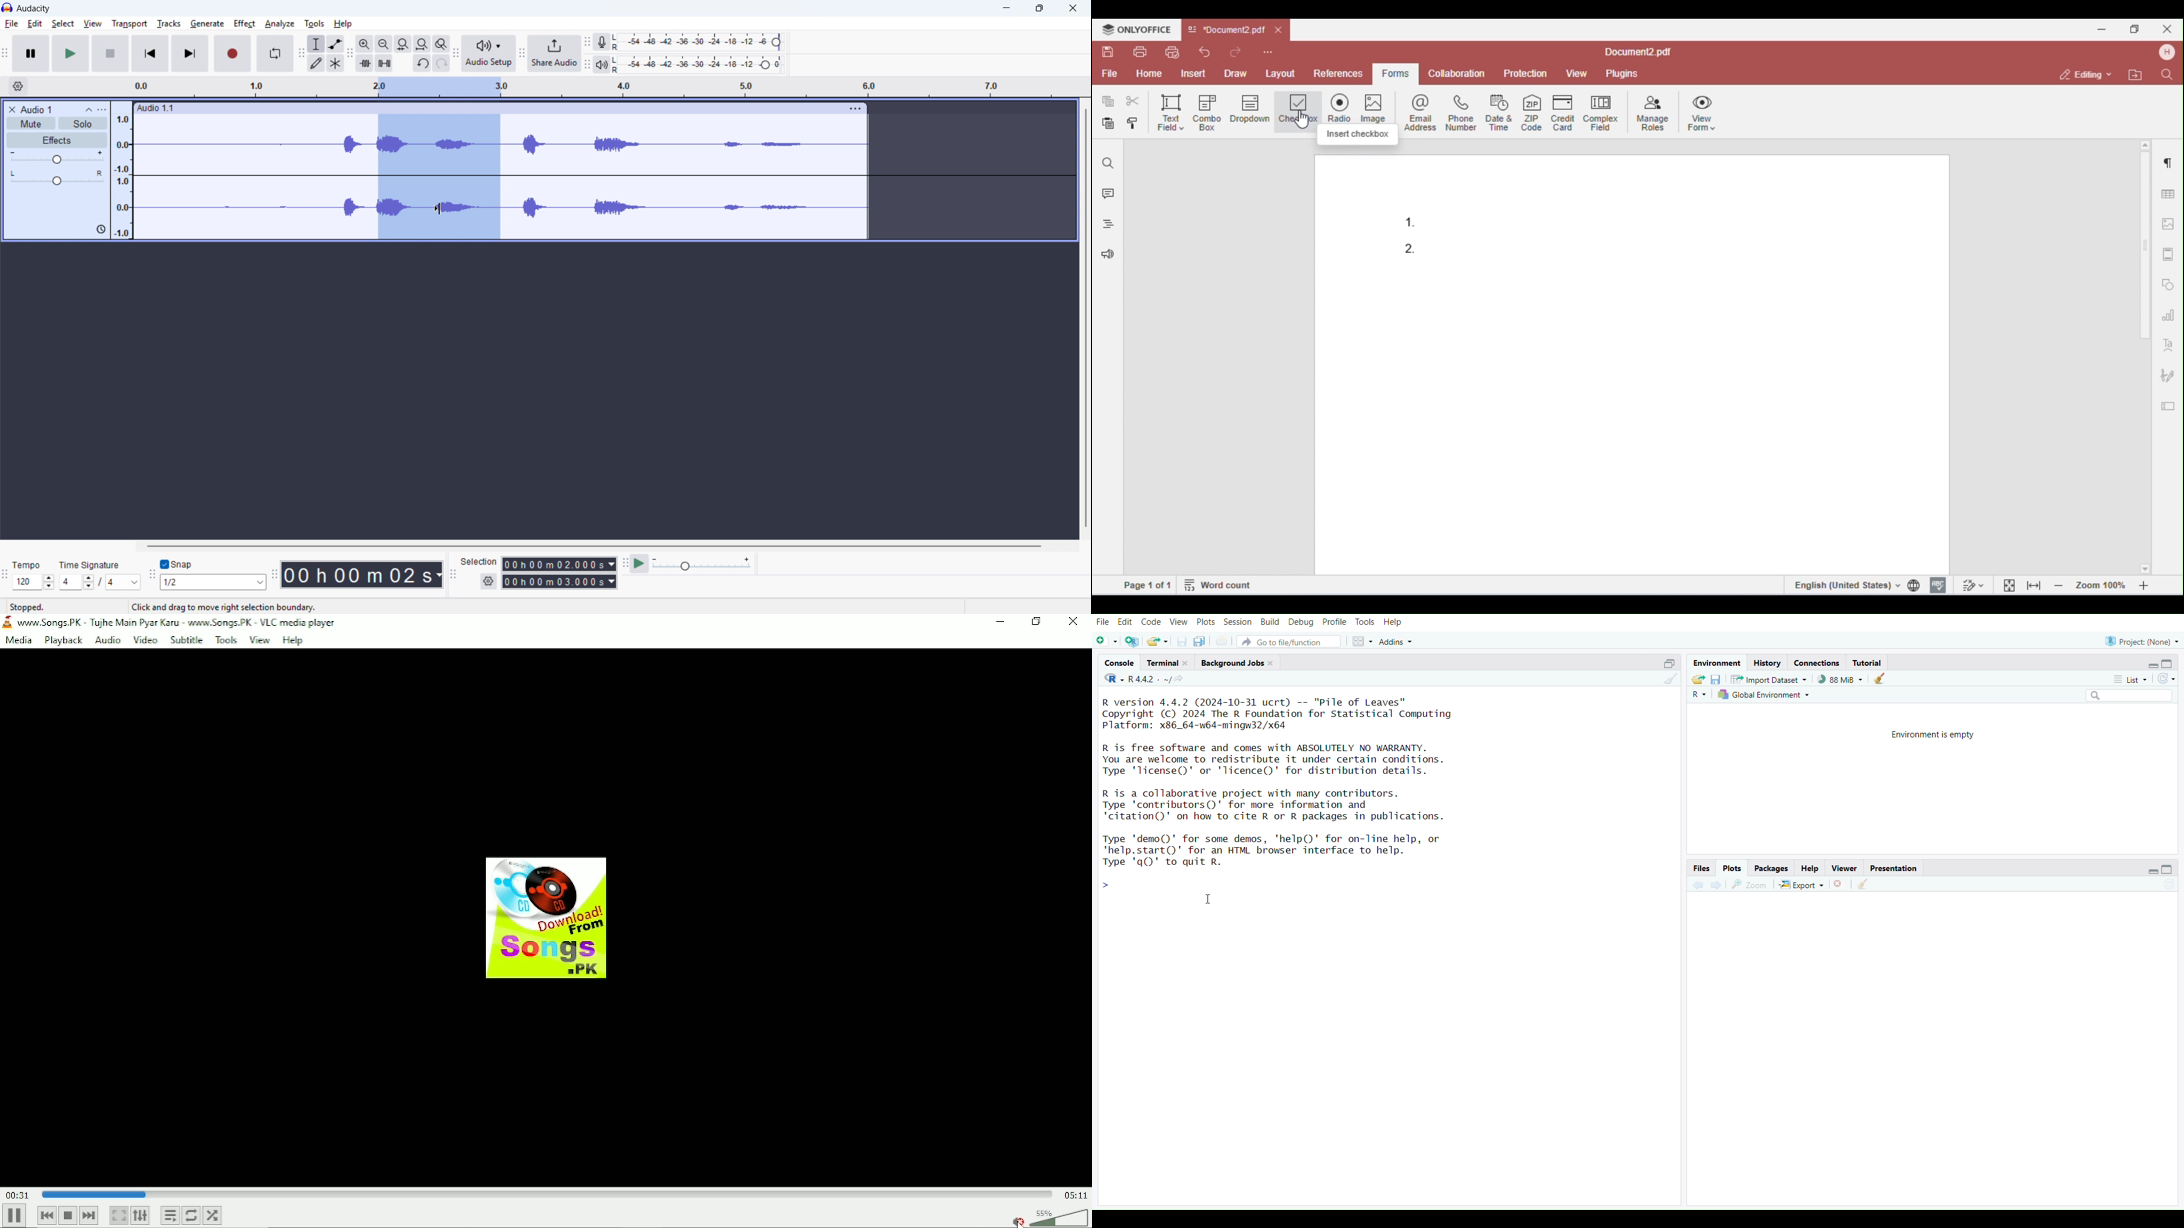 This screenshot has width=2184, height=1232. I want to click on export, so click(1802, 886).